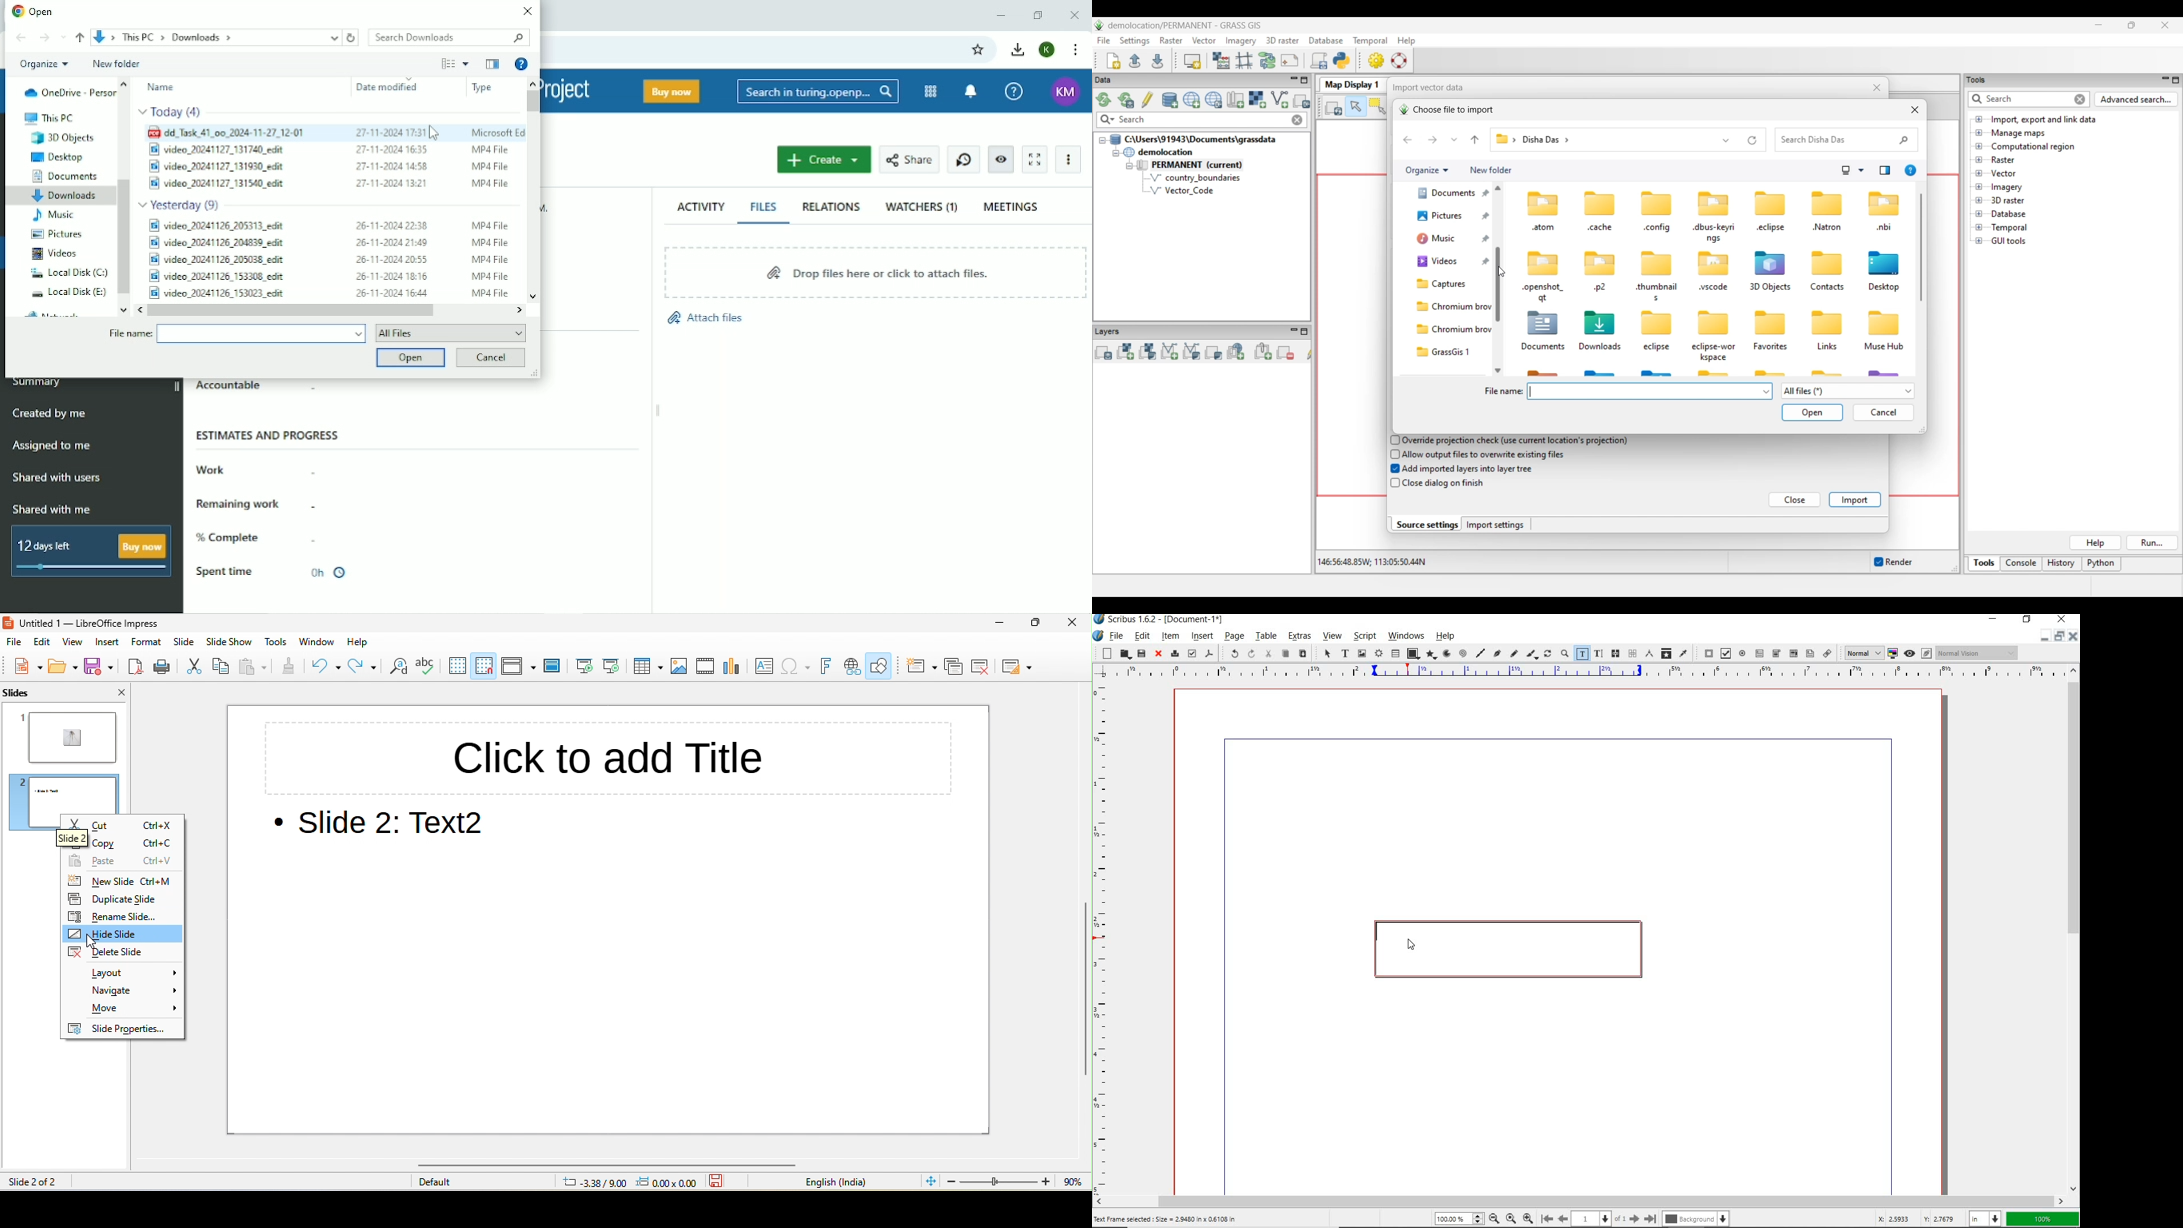 This screenshot has height=1232, width=2184. What do you see at coordinates (1896, 1219) in the screenshot?
I see `X: 2.5933` at bounding box center [1896, 1219].